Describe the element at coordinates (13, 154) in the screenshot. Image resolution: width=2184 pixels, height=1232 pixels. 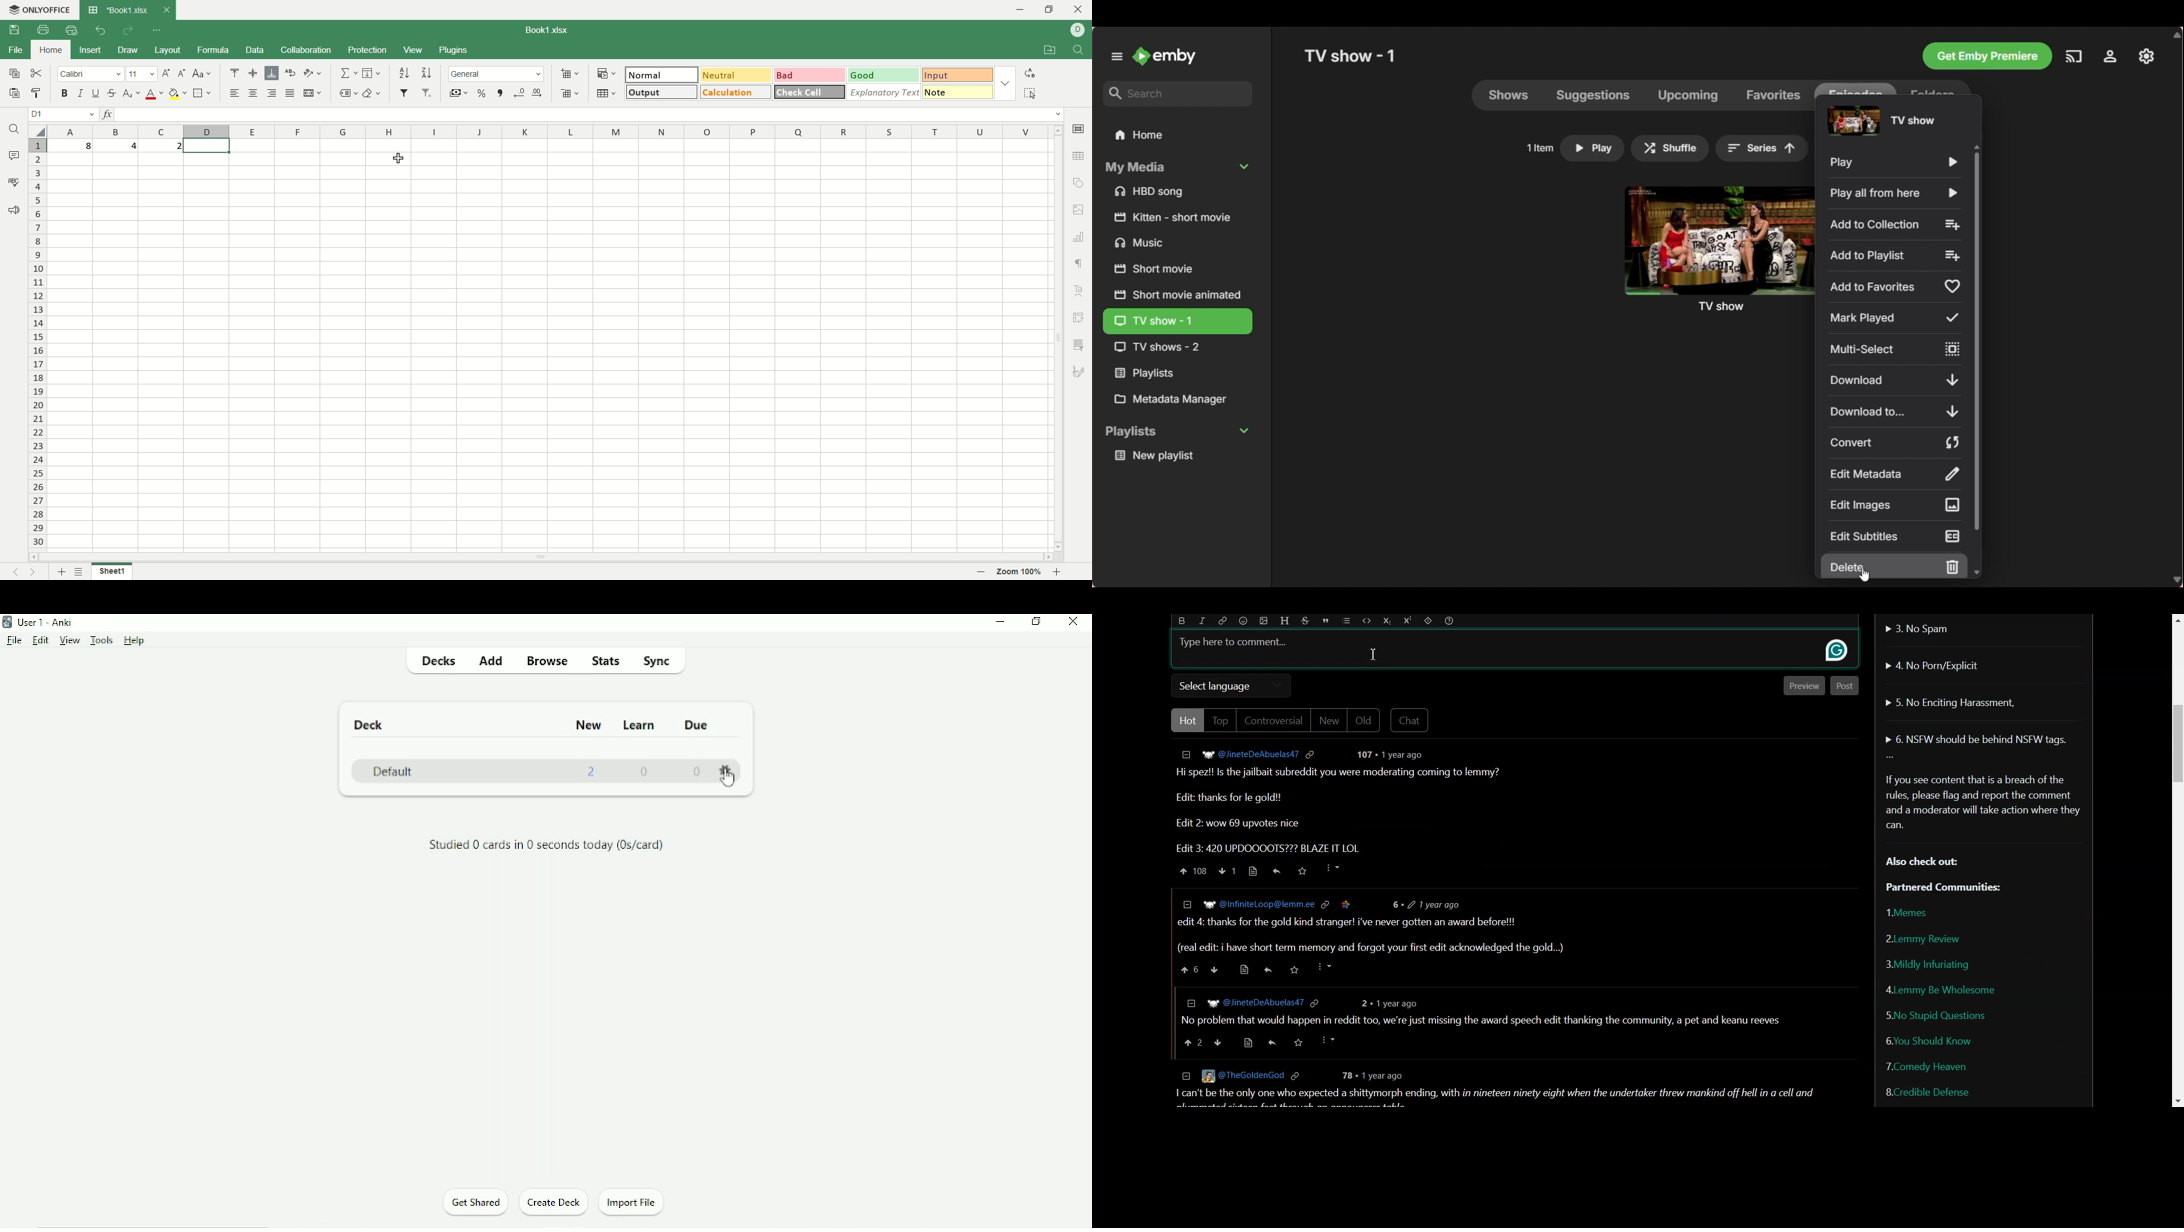
I see `comment` at that location.